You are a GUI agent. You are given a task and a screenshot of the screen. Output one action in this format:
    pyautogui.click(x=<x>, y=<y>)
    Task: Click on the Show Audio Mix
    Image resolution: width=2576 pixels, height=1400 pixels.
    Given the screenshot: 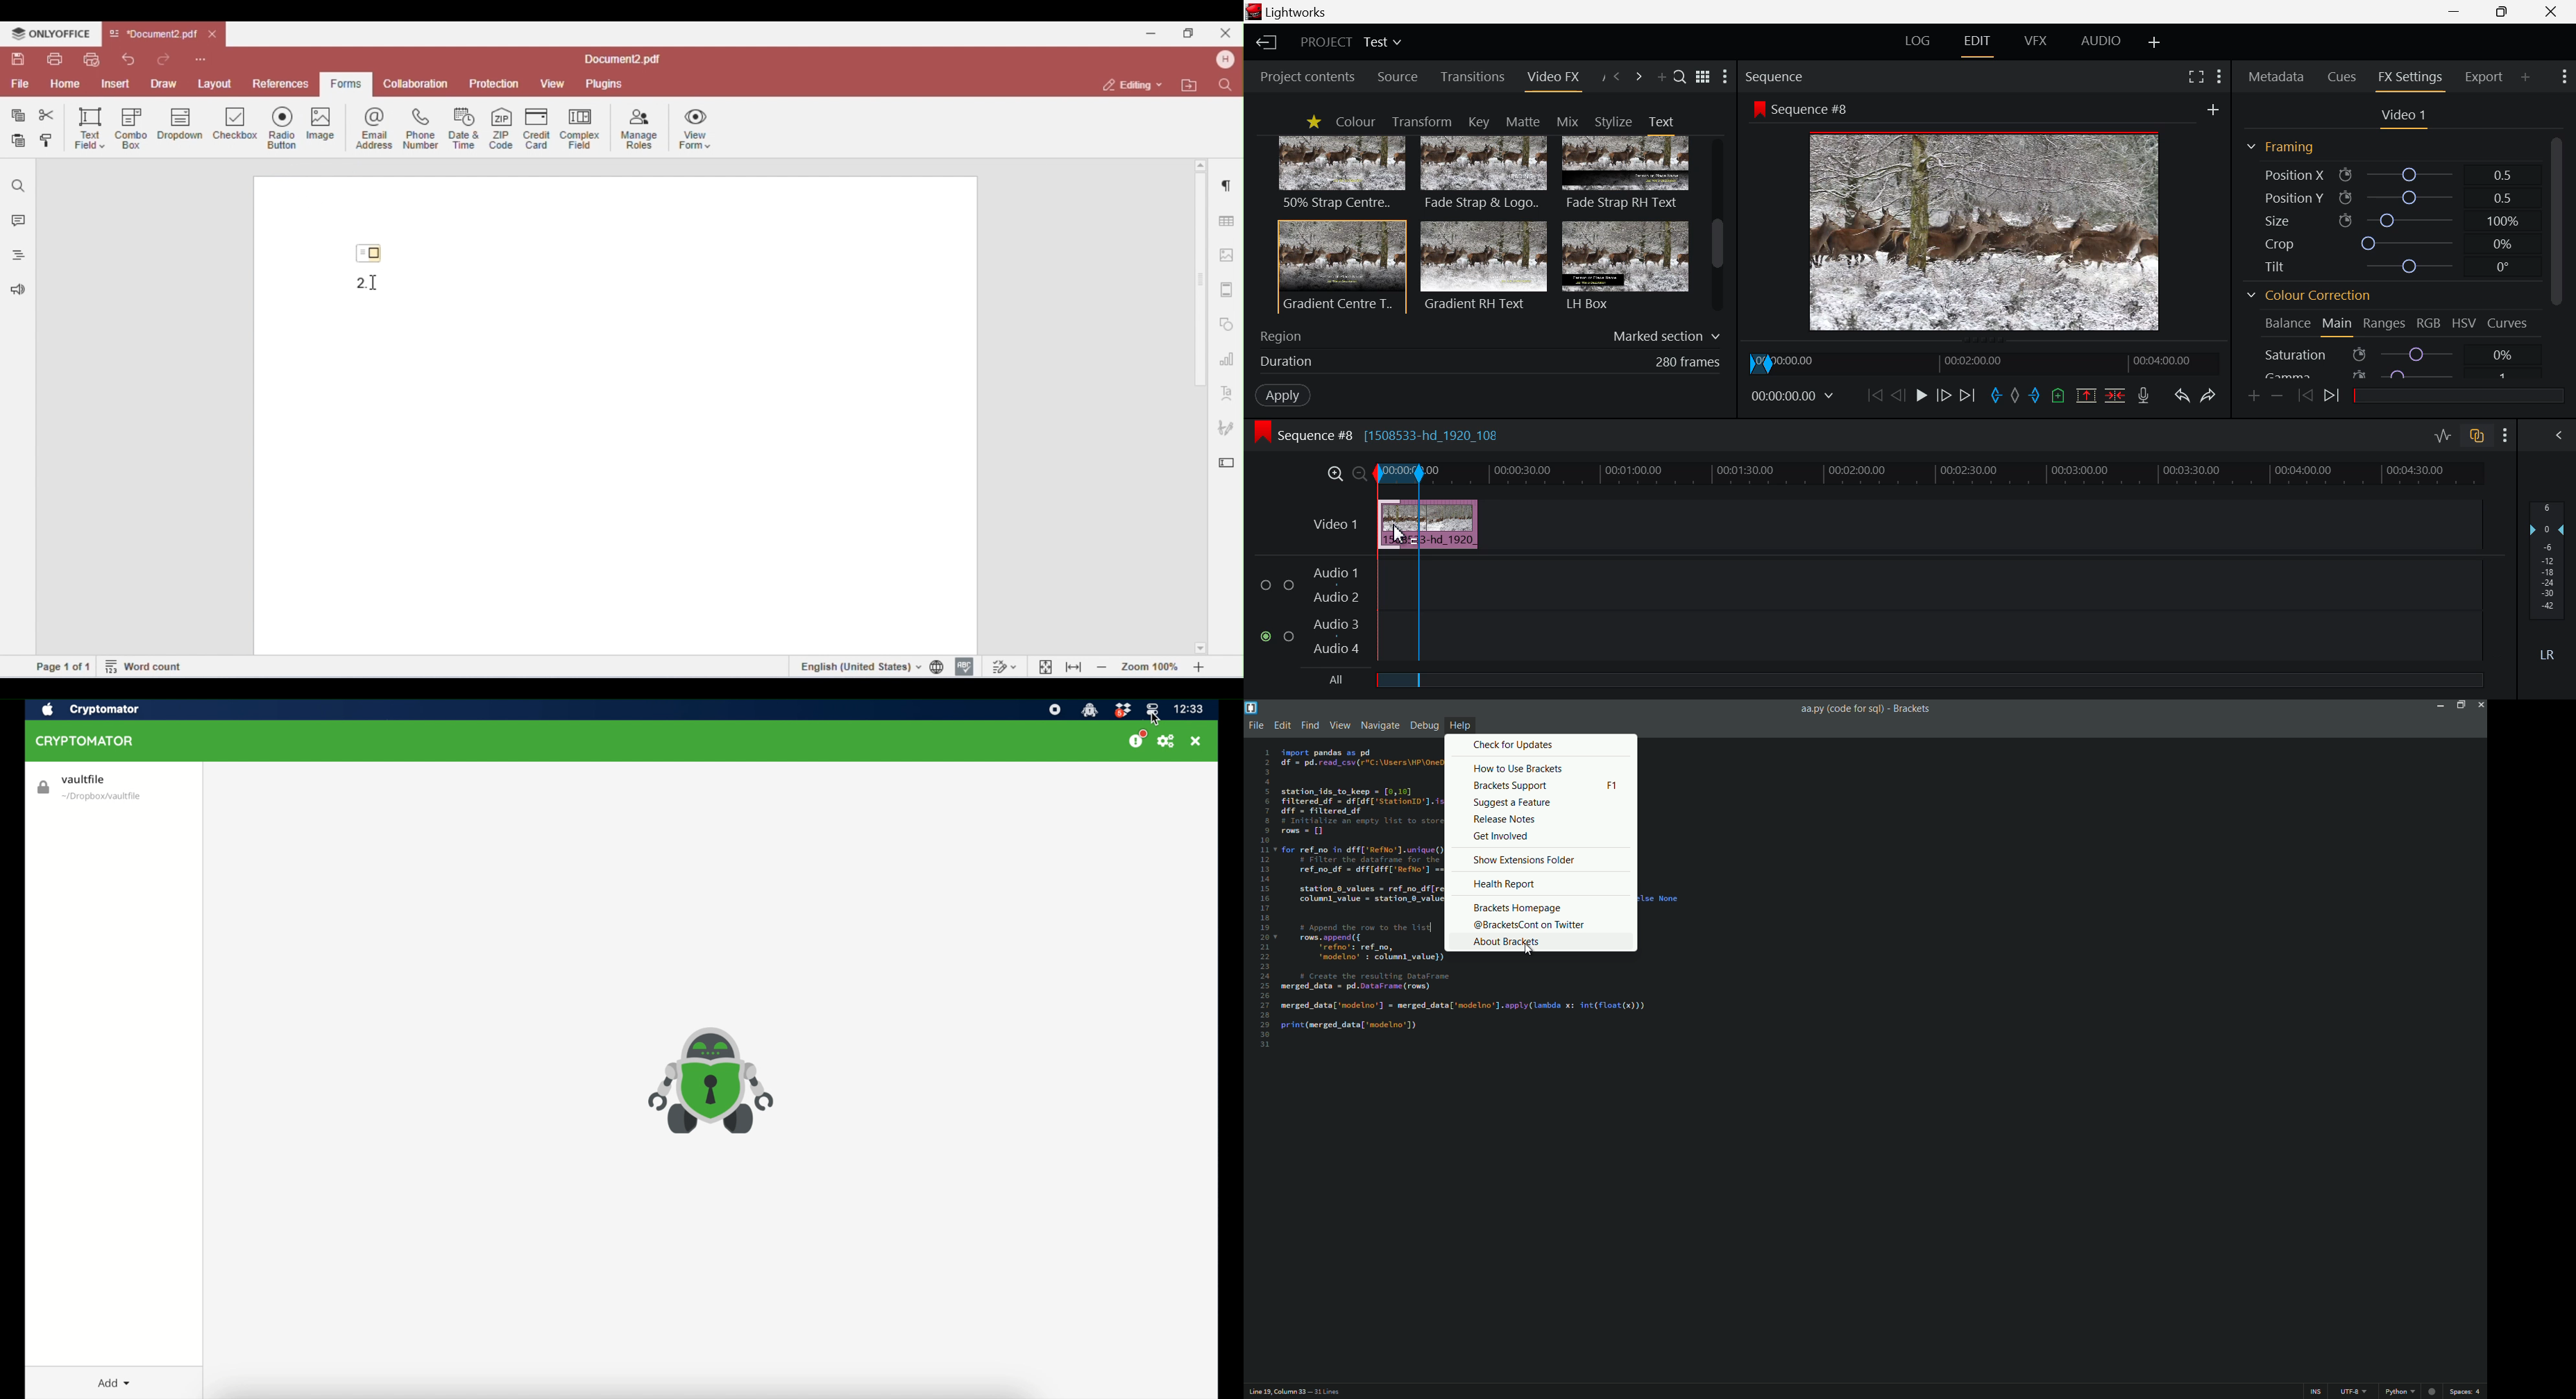 What is the action you would take?
    pyautogui.click(x=2562, y=436)
    